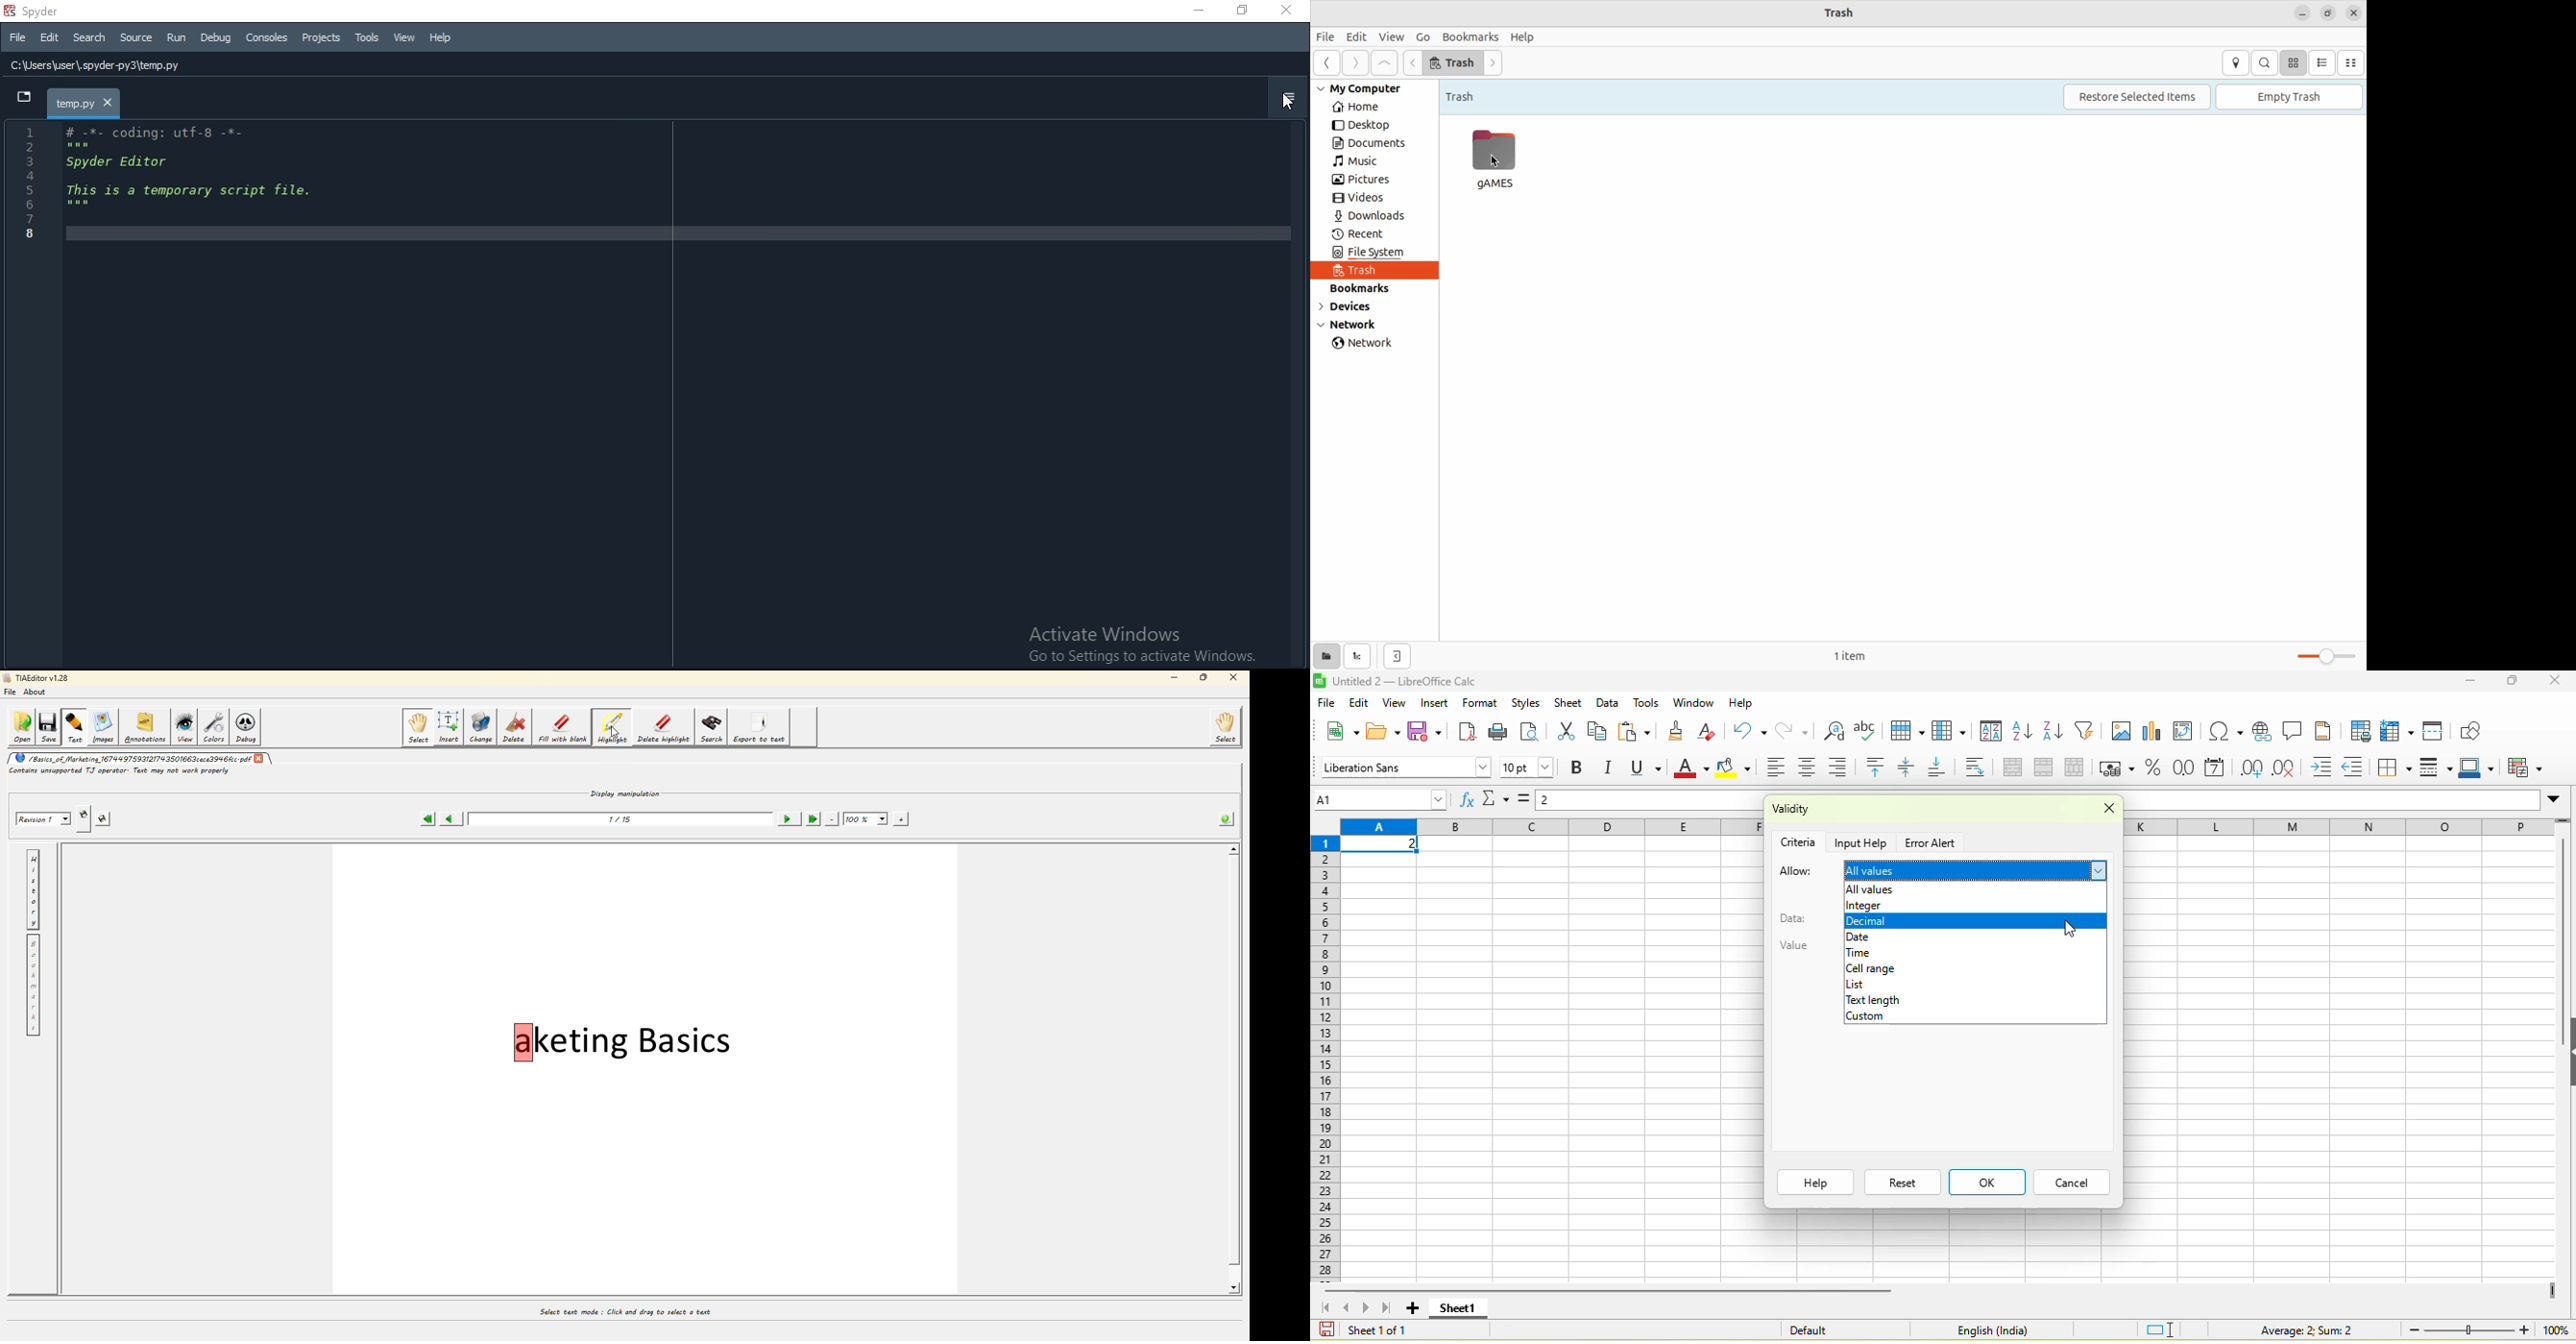 This screenshot has height=1344, width=2576. Describe the element at coordinates (1943, 769) in the screenshot. I see `align bottom` at that location.